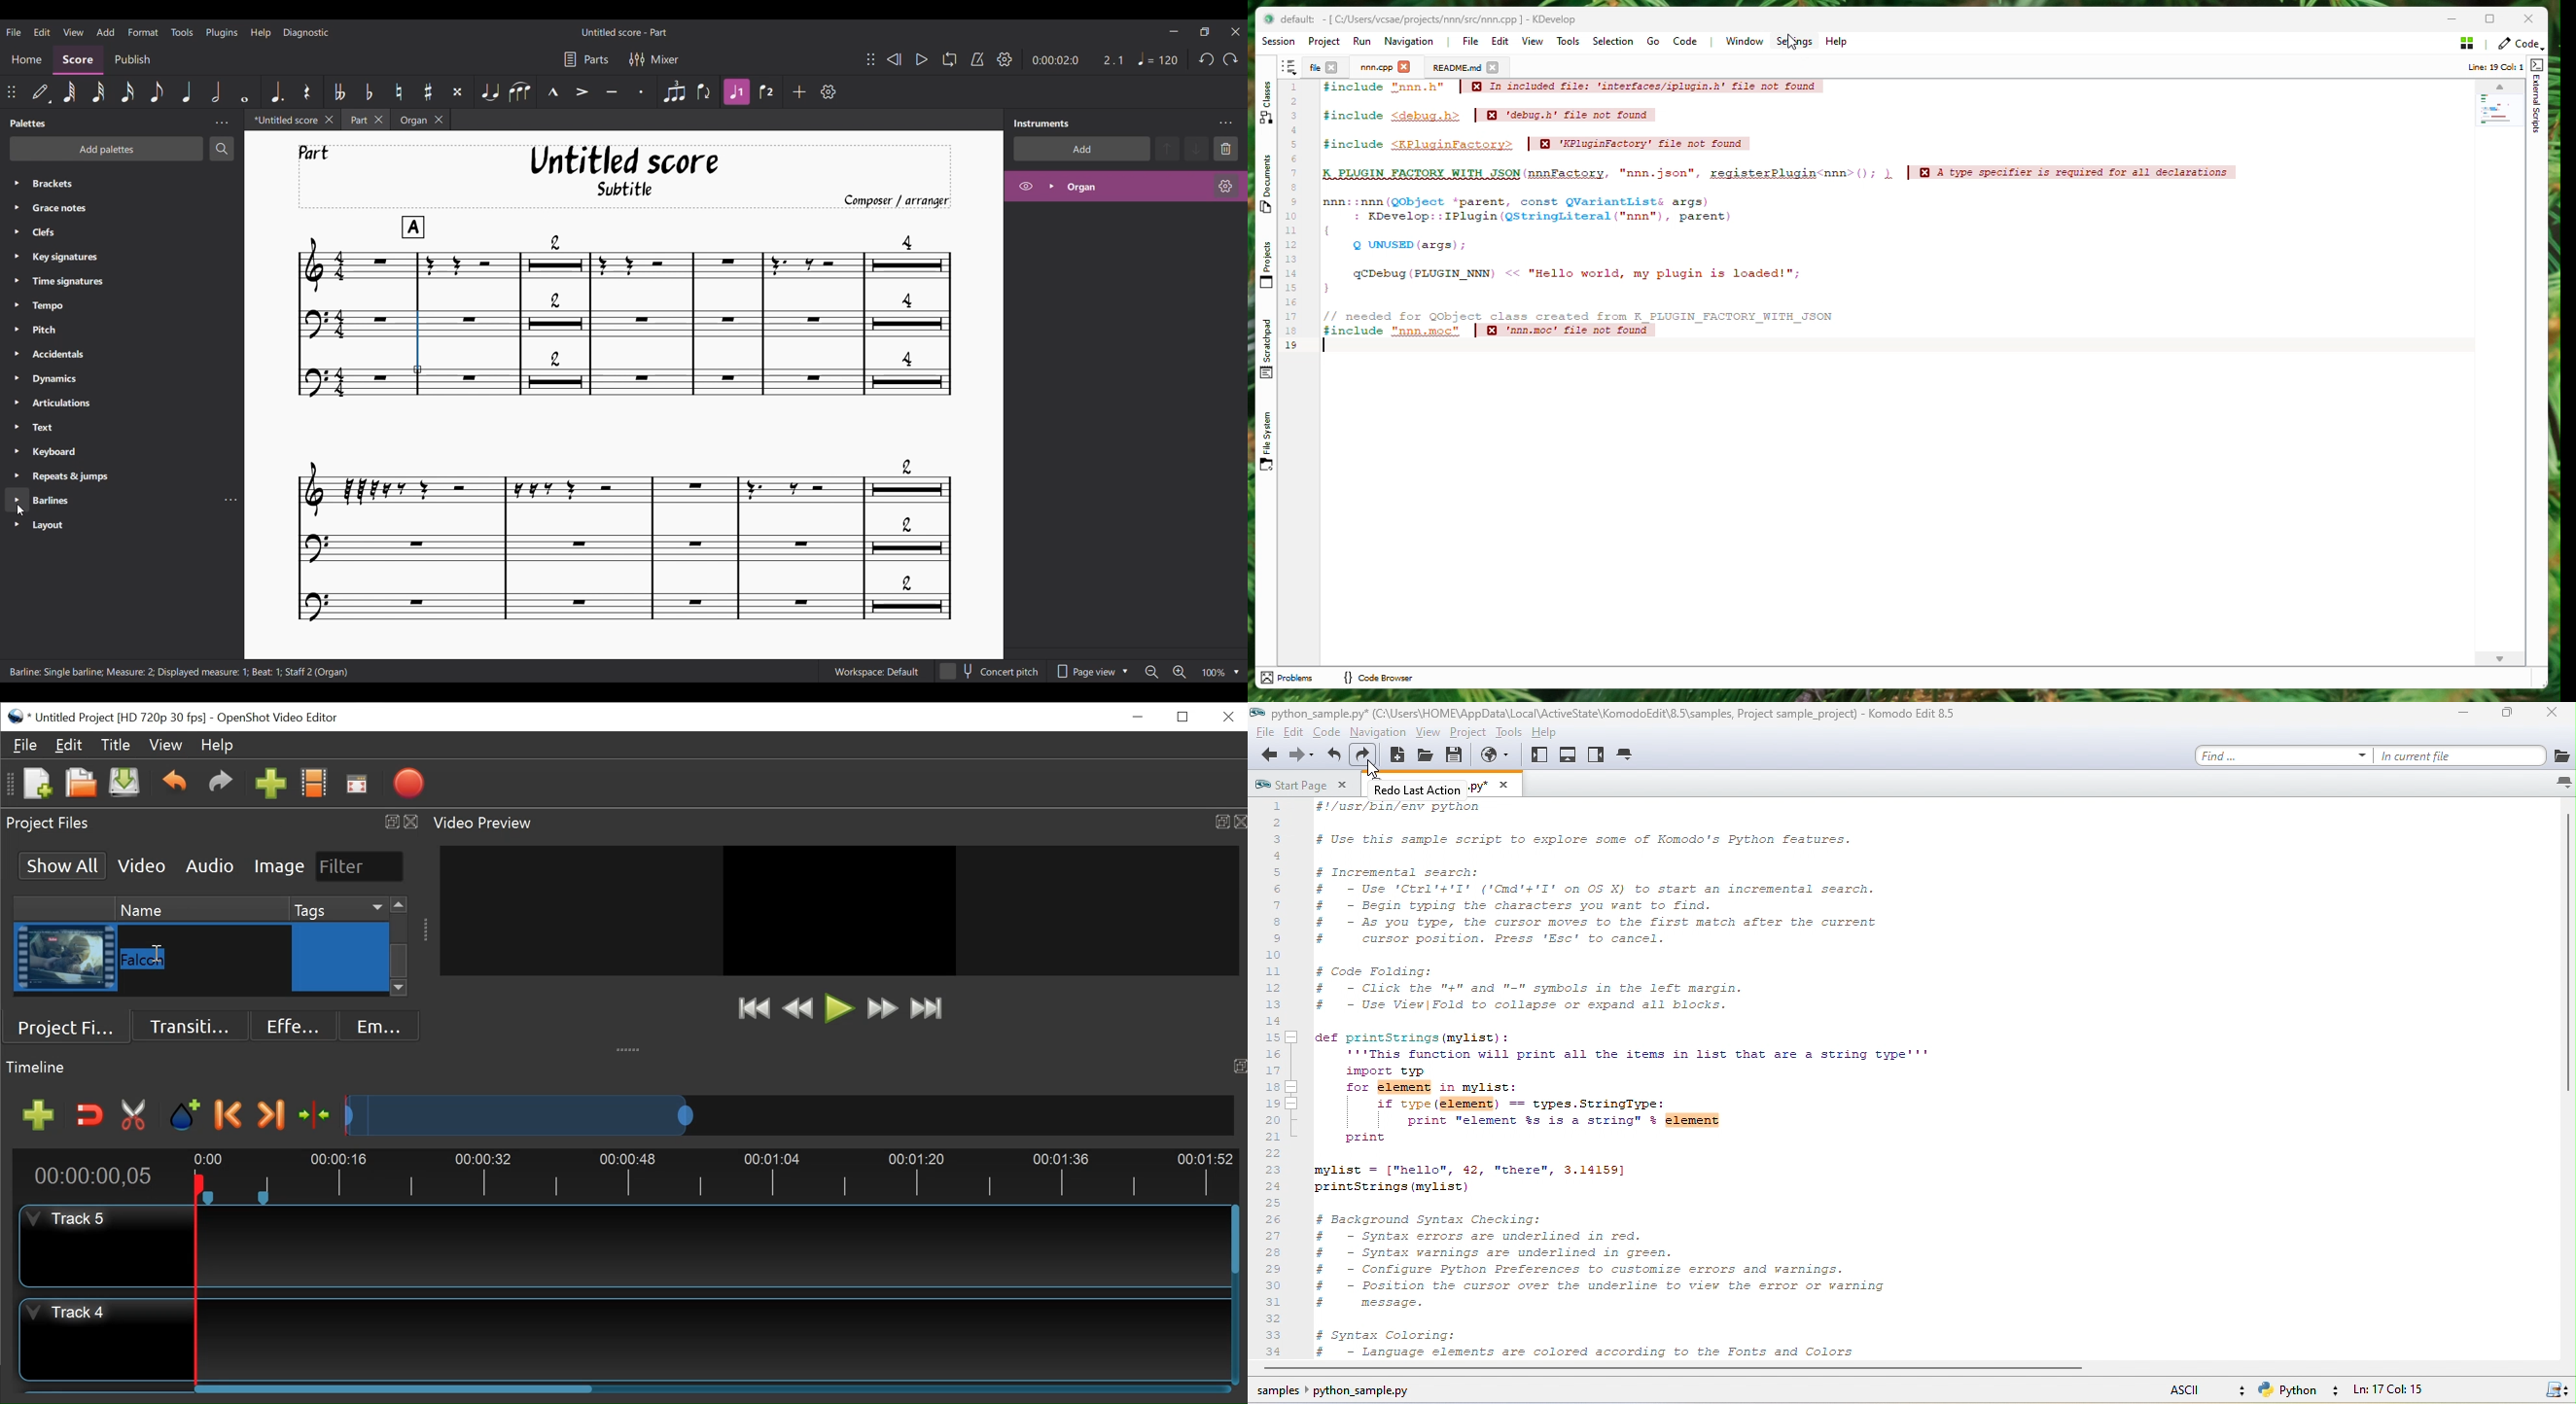 The height and width of the screenshot is (1428, 2576). What do you see at coordinates (642, 91) in the screenshot?
I see `Staccato` at bounding box center [642, 91].